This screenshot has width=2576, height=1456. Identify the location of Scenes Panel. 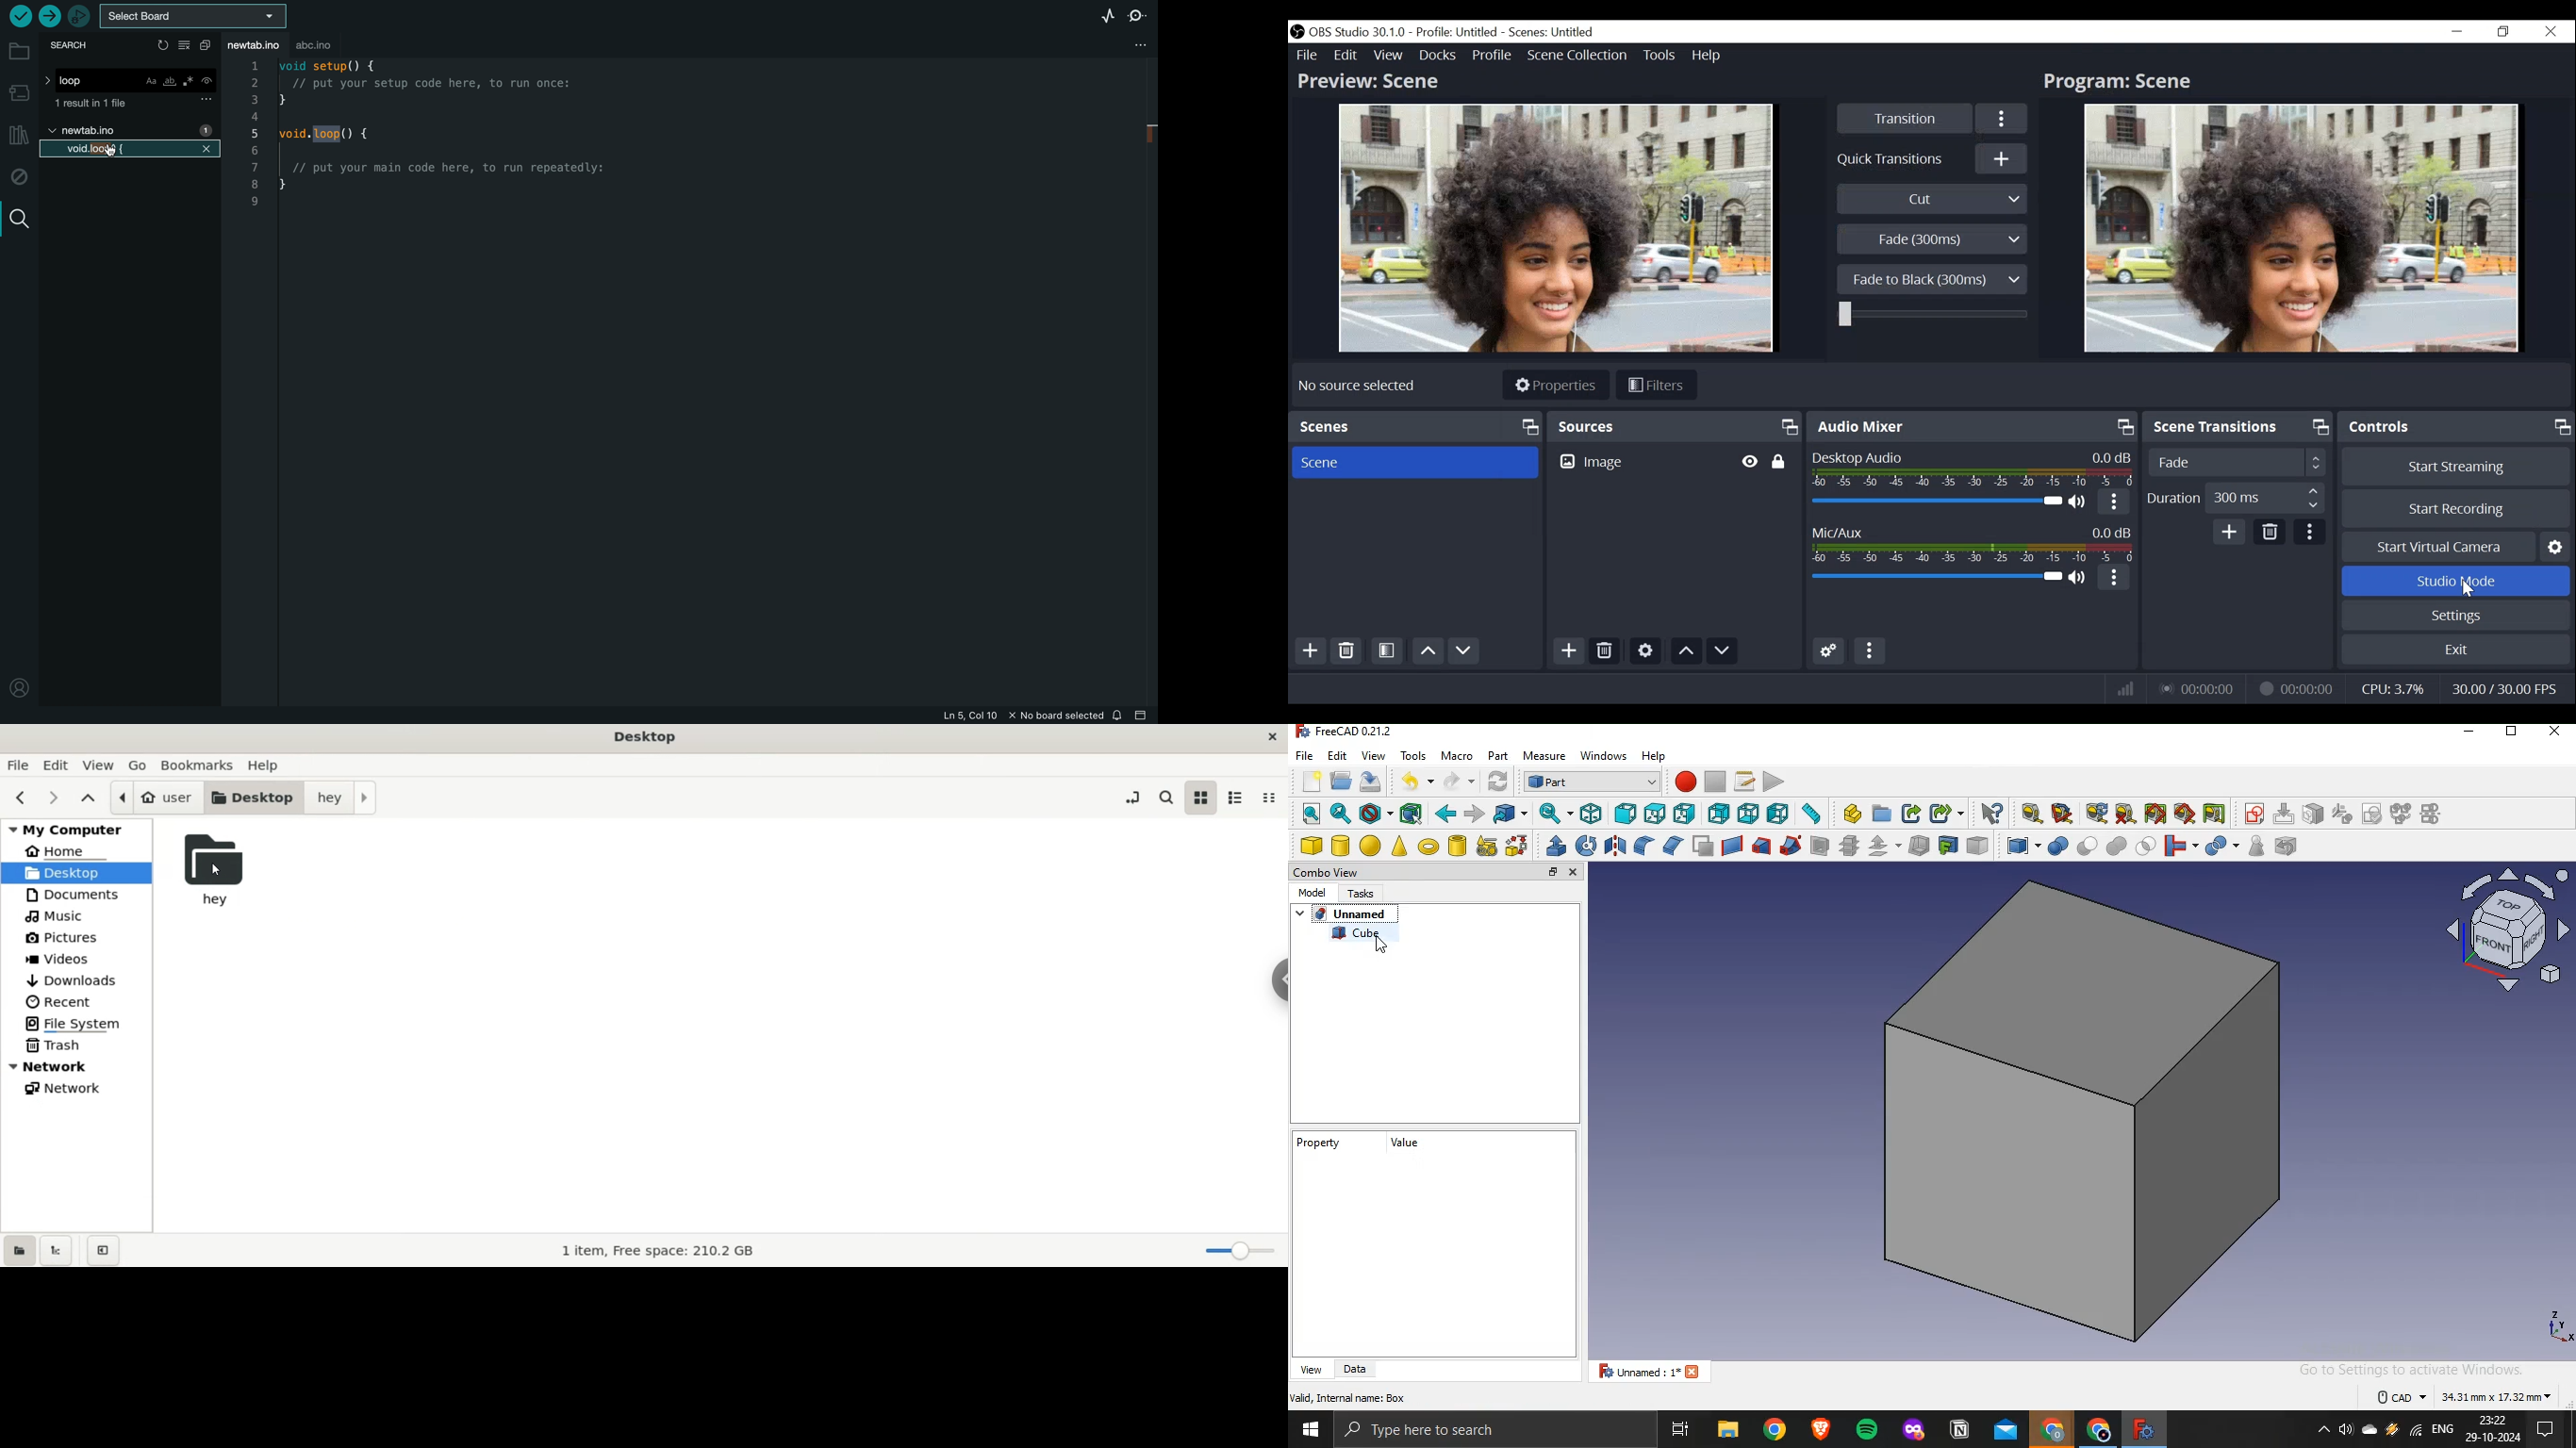
(1418, 428).